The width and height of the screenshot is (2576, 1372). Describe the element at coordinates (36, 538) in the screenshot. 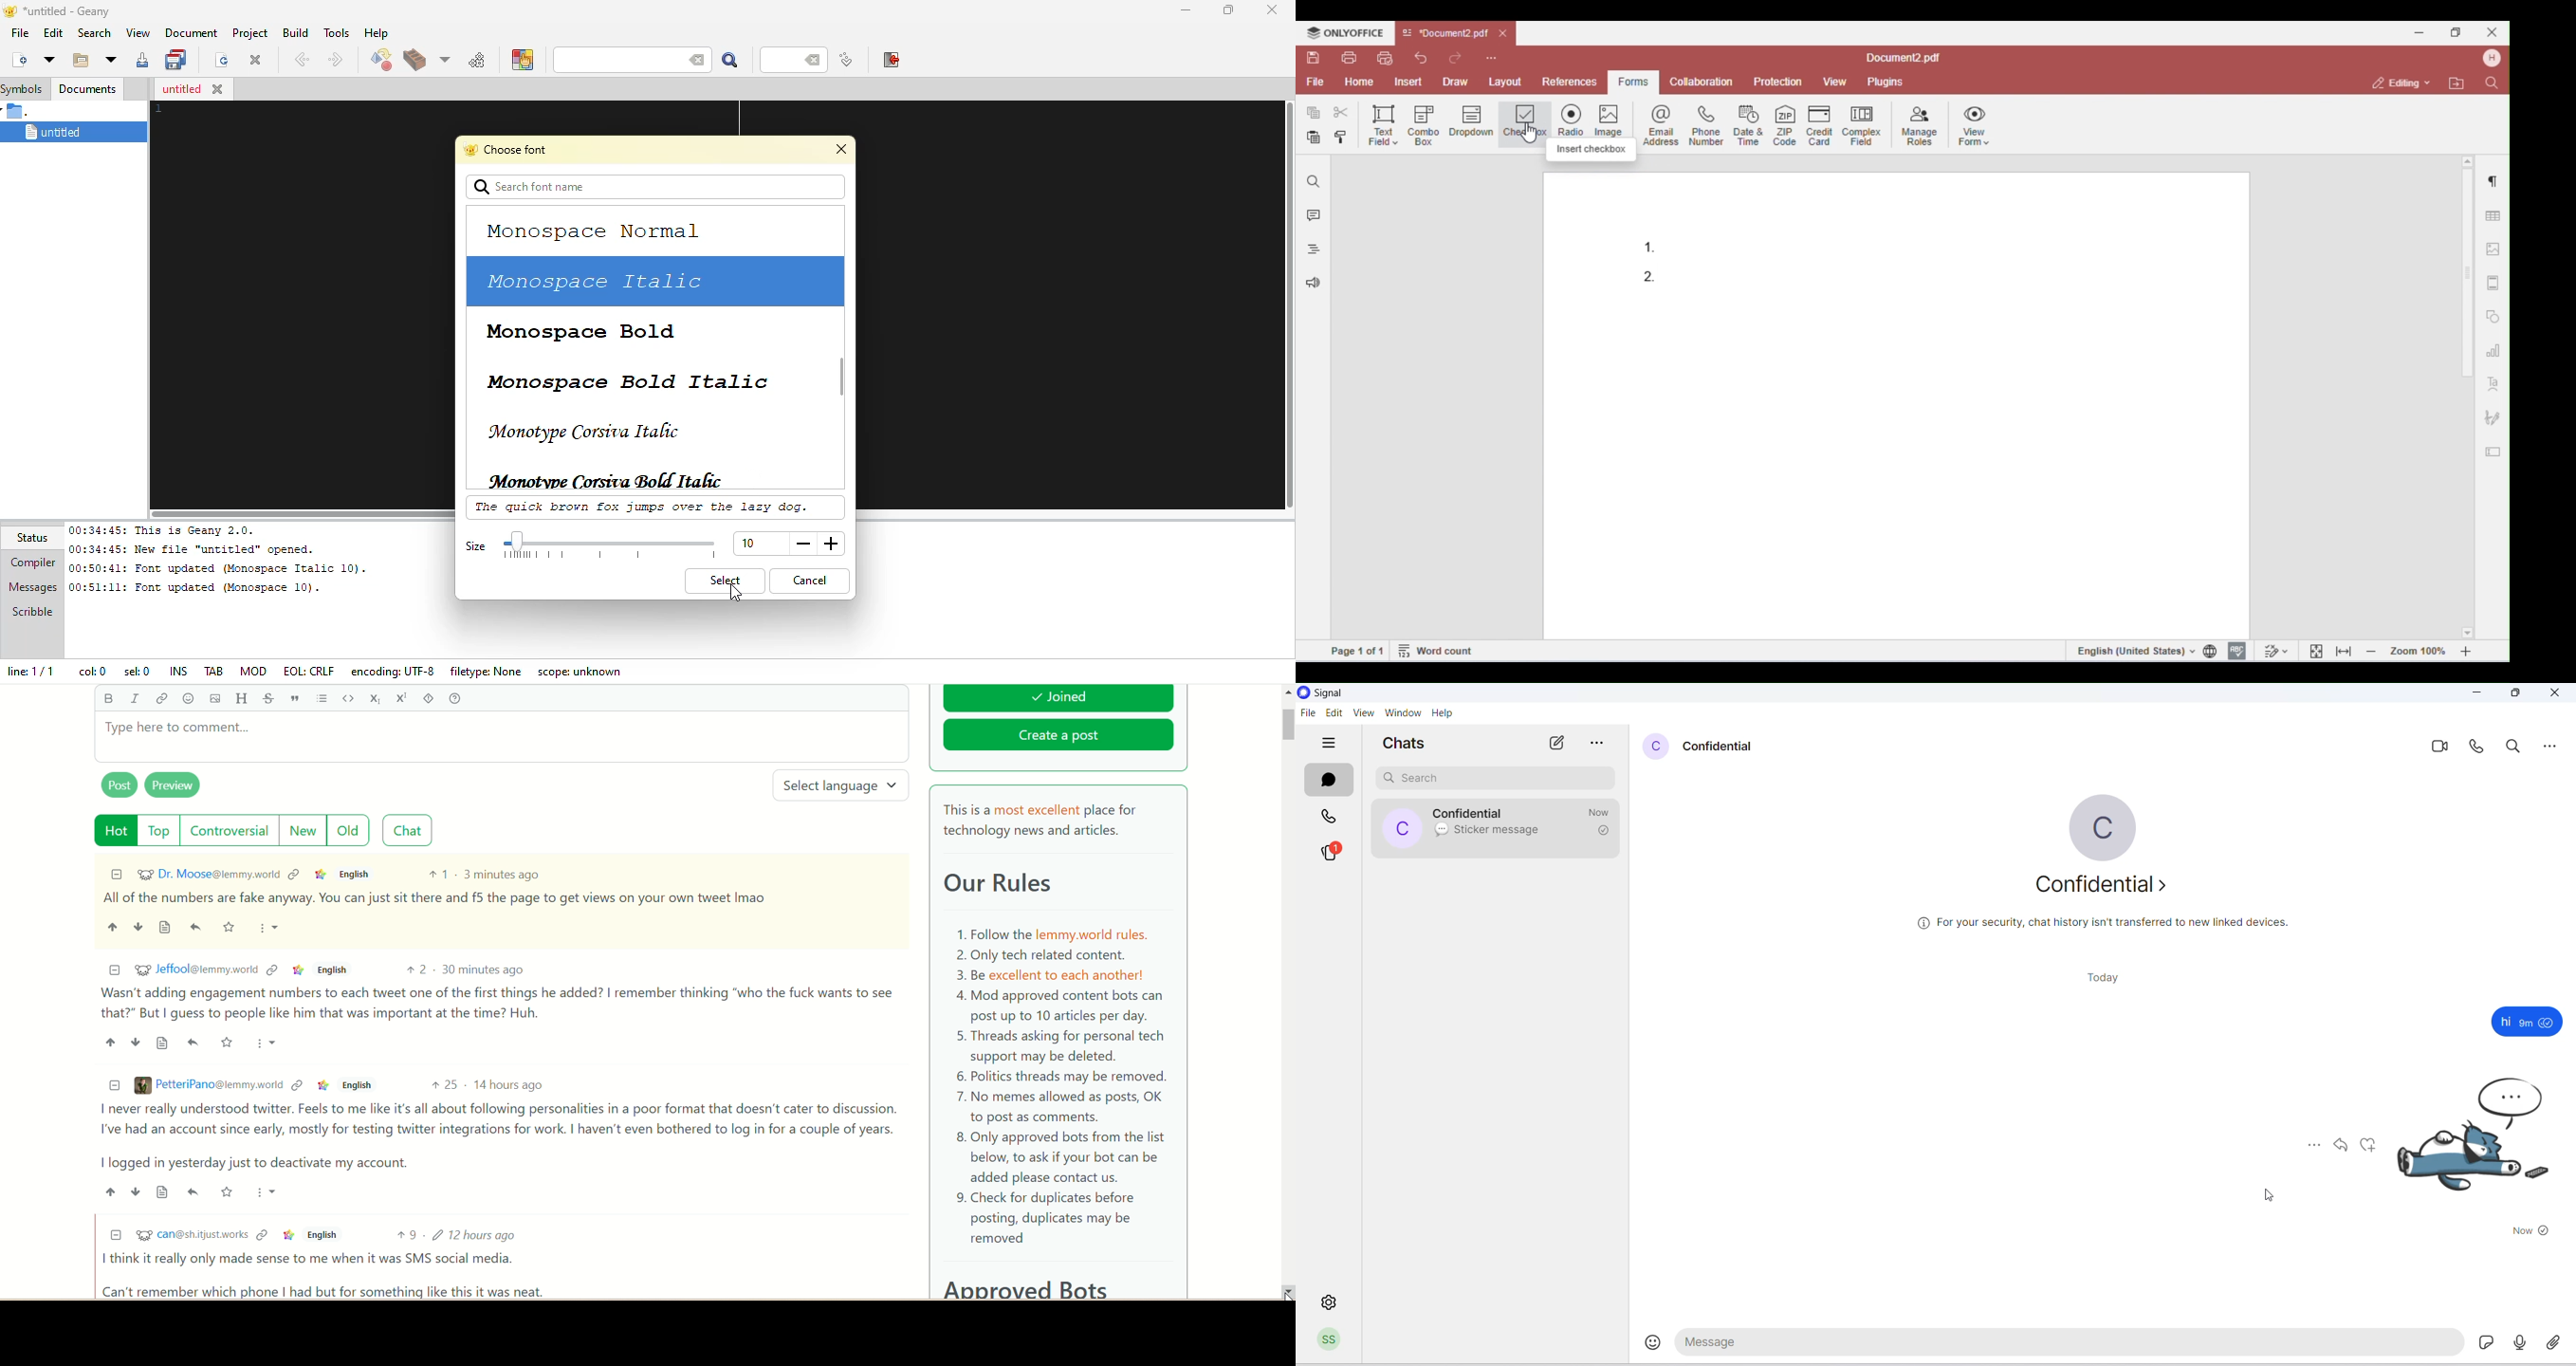

I see `status` at that location.